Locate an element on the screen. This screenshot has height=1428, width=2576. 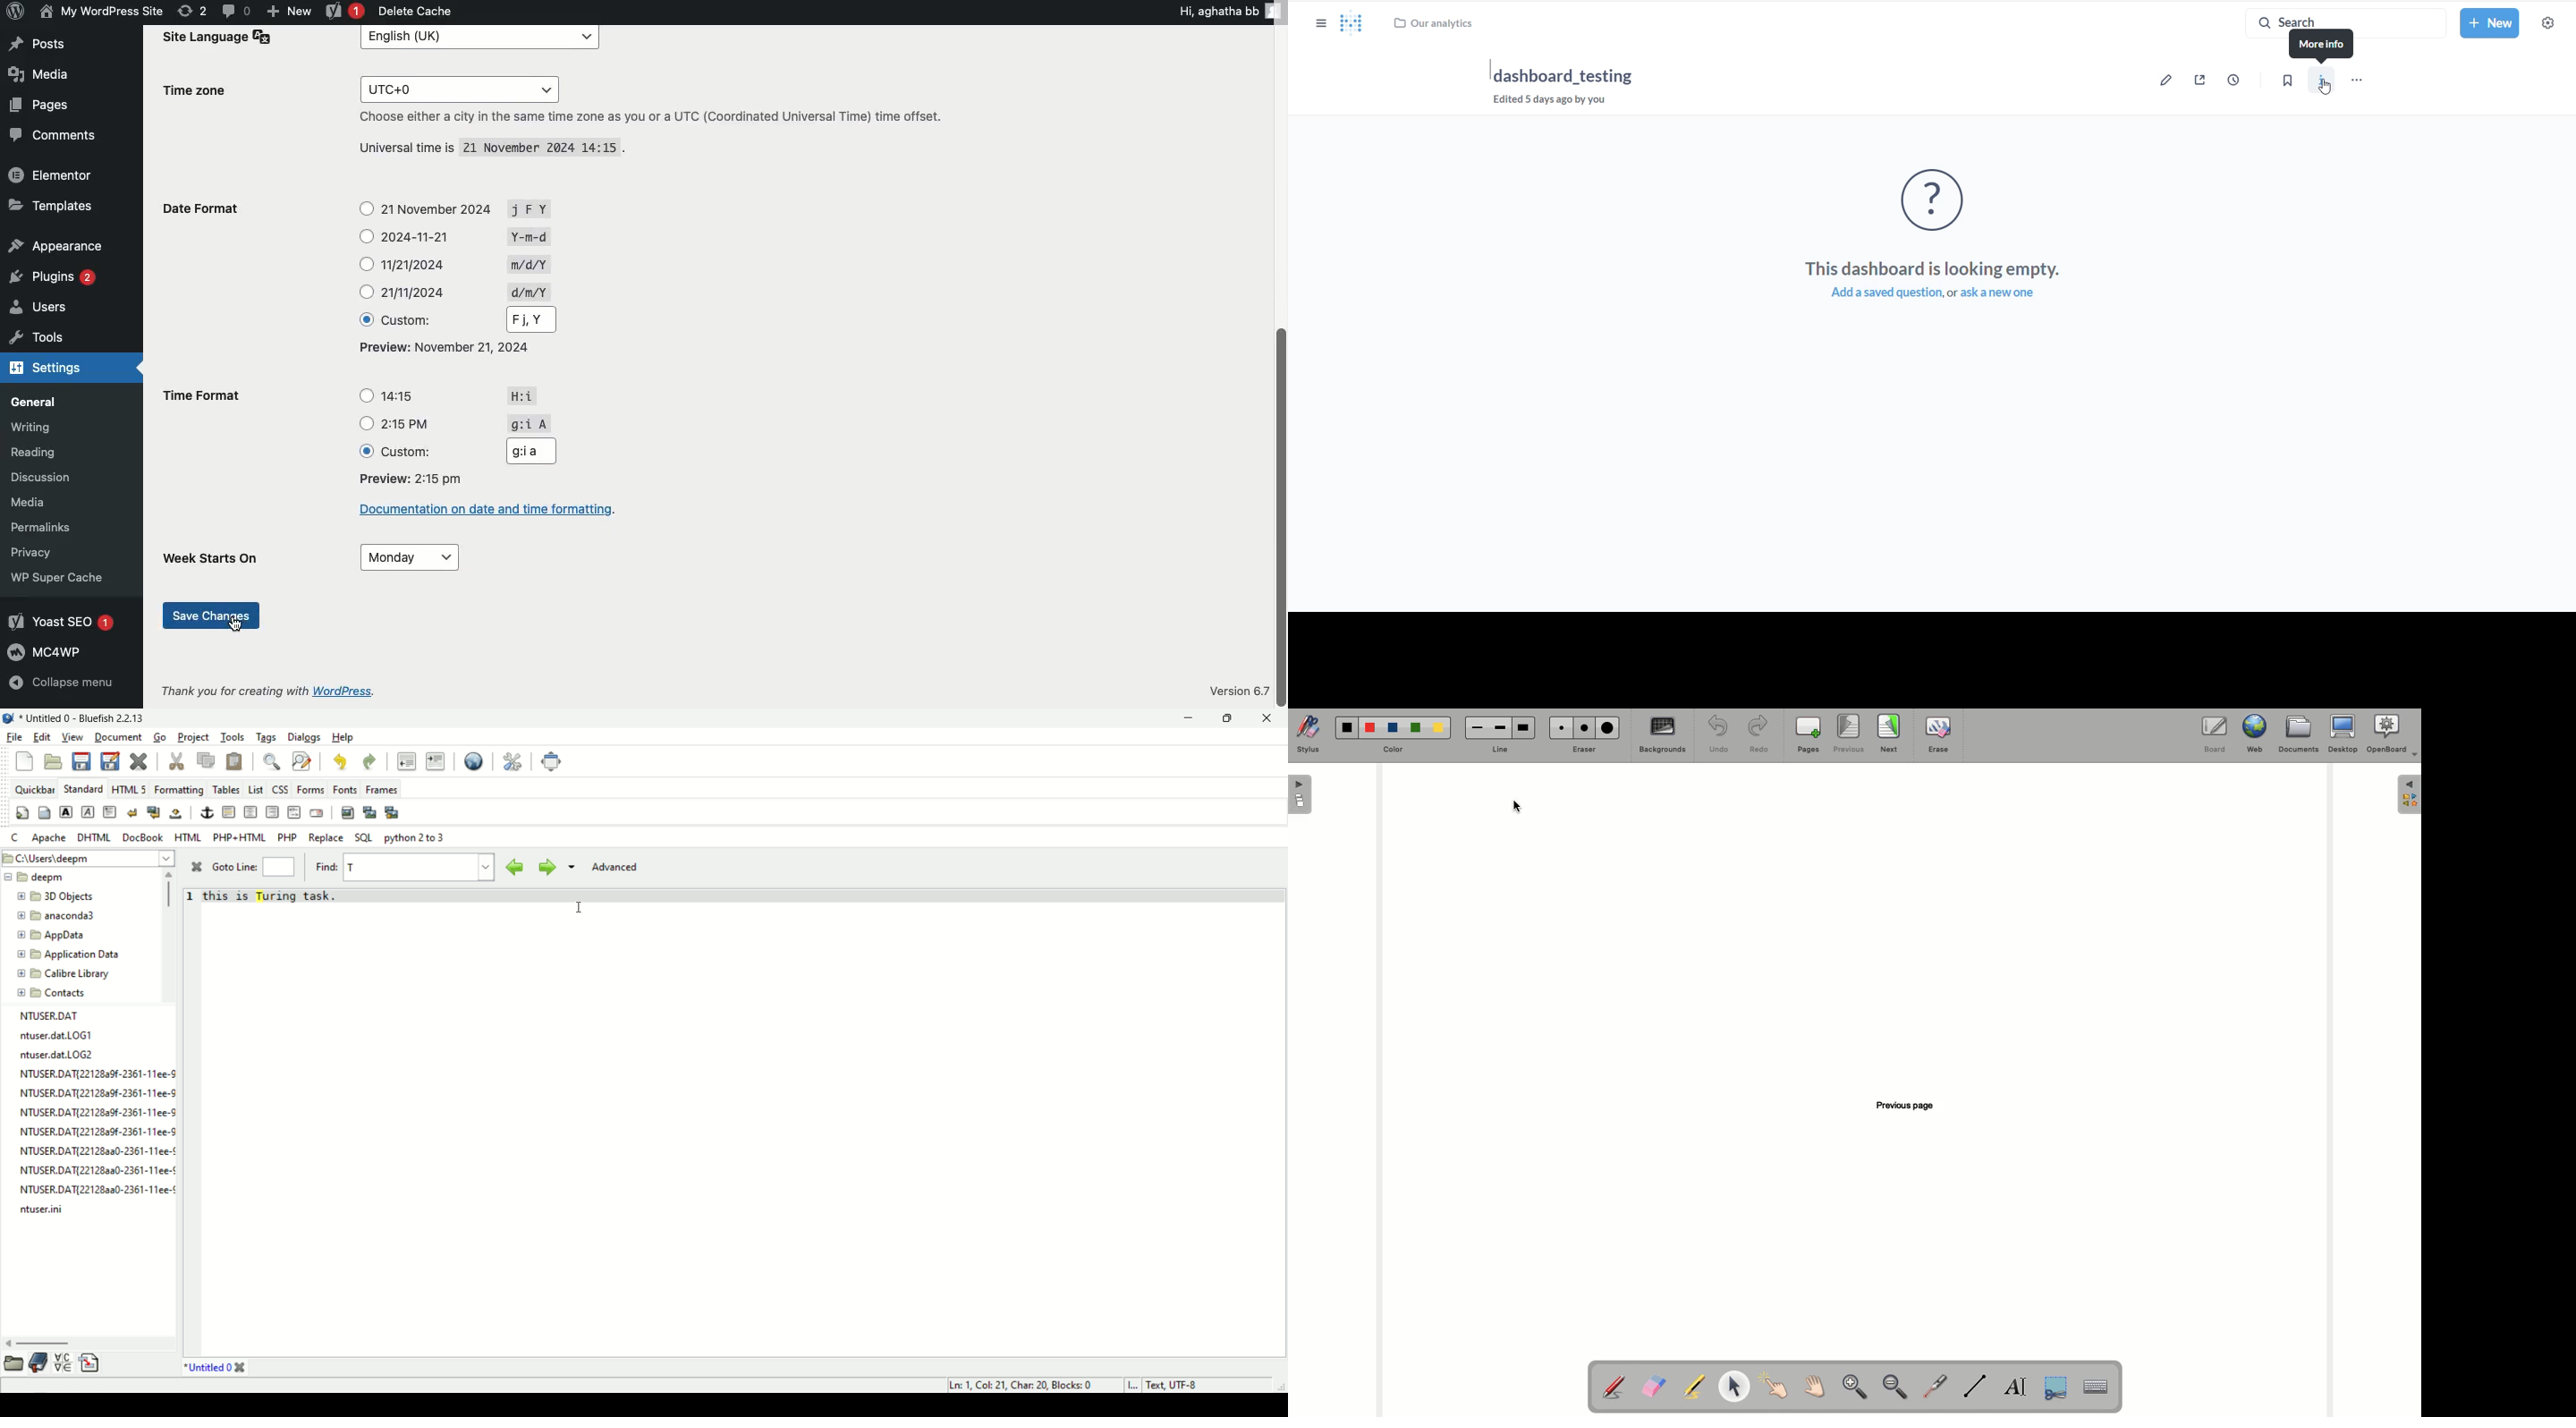
edit is located at coordinates (2163, 82).